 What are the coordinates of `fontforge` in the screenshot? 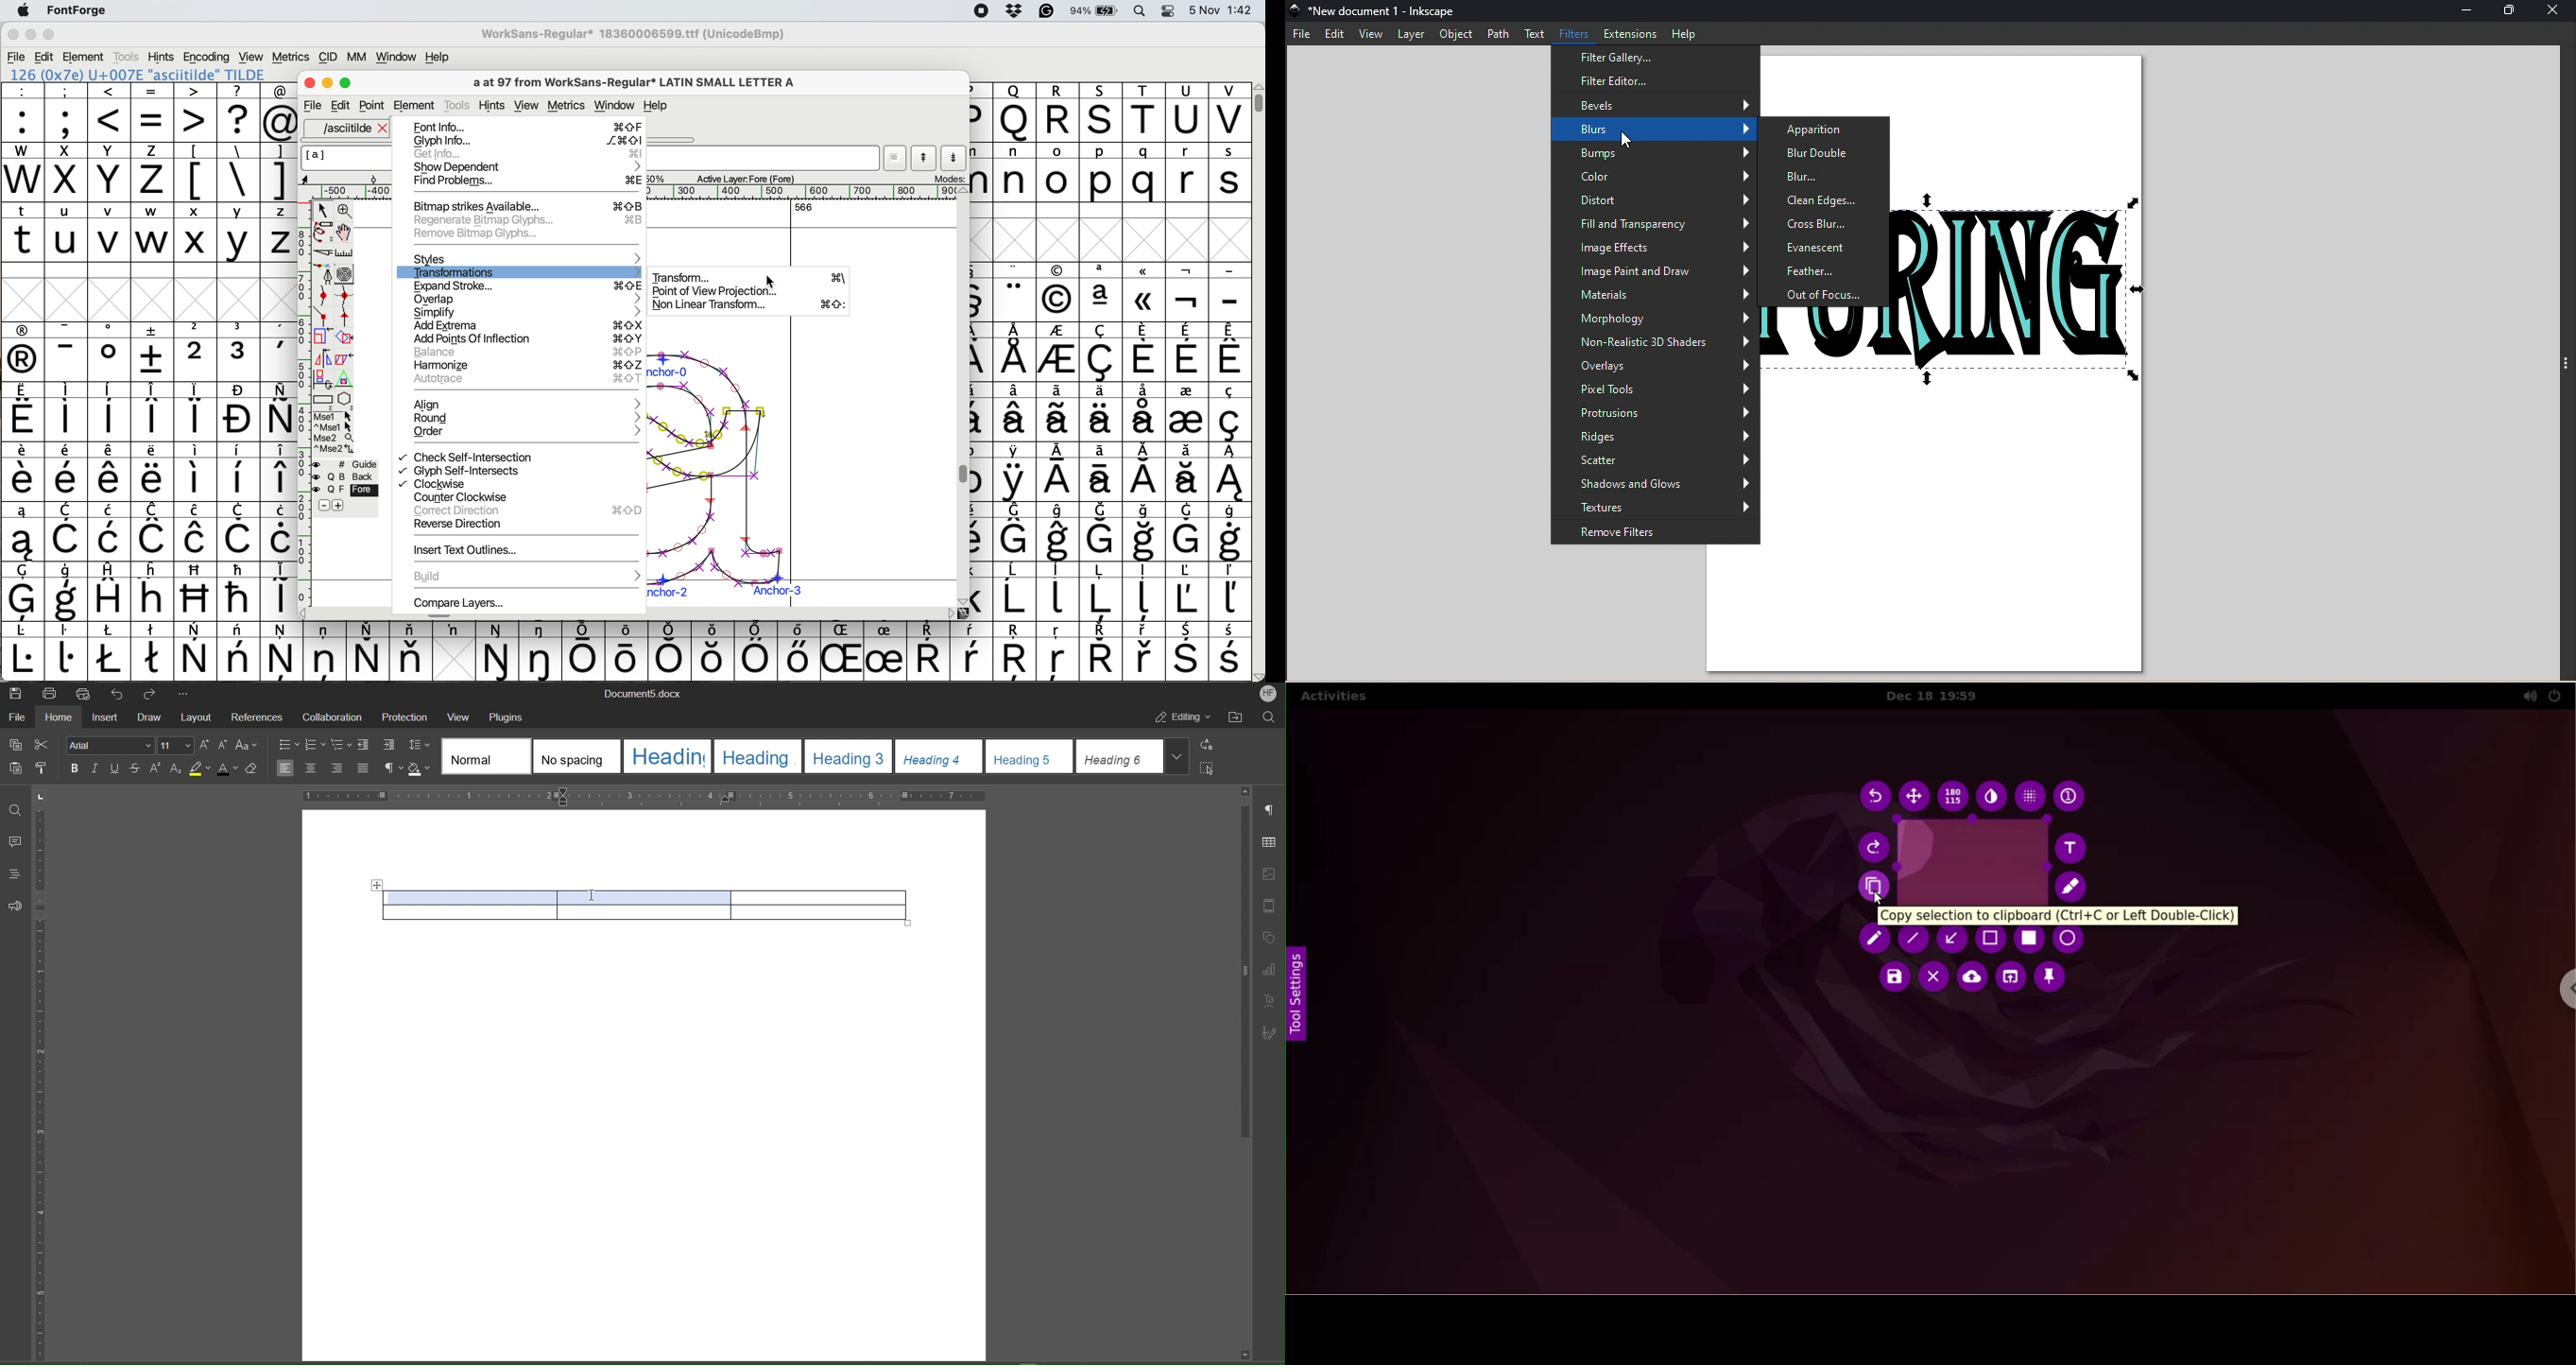 It's located at (80, 11).